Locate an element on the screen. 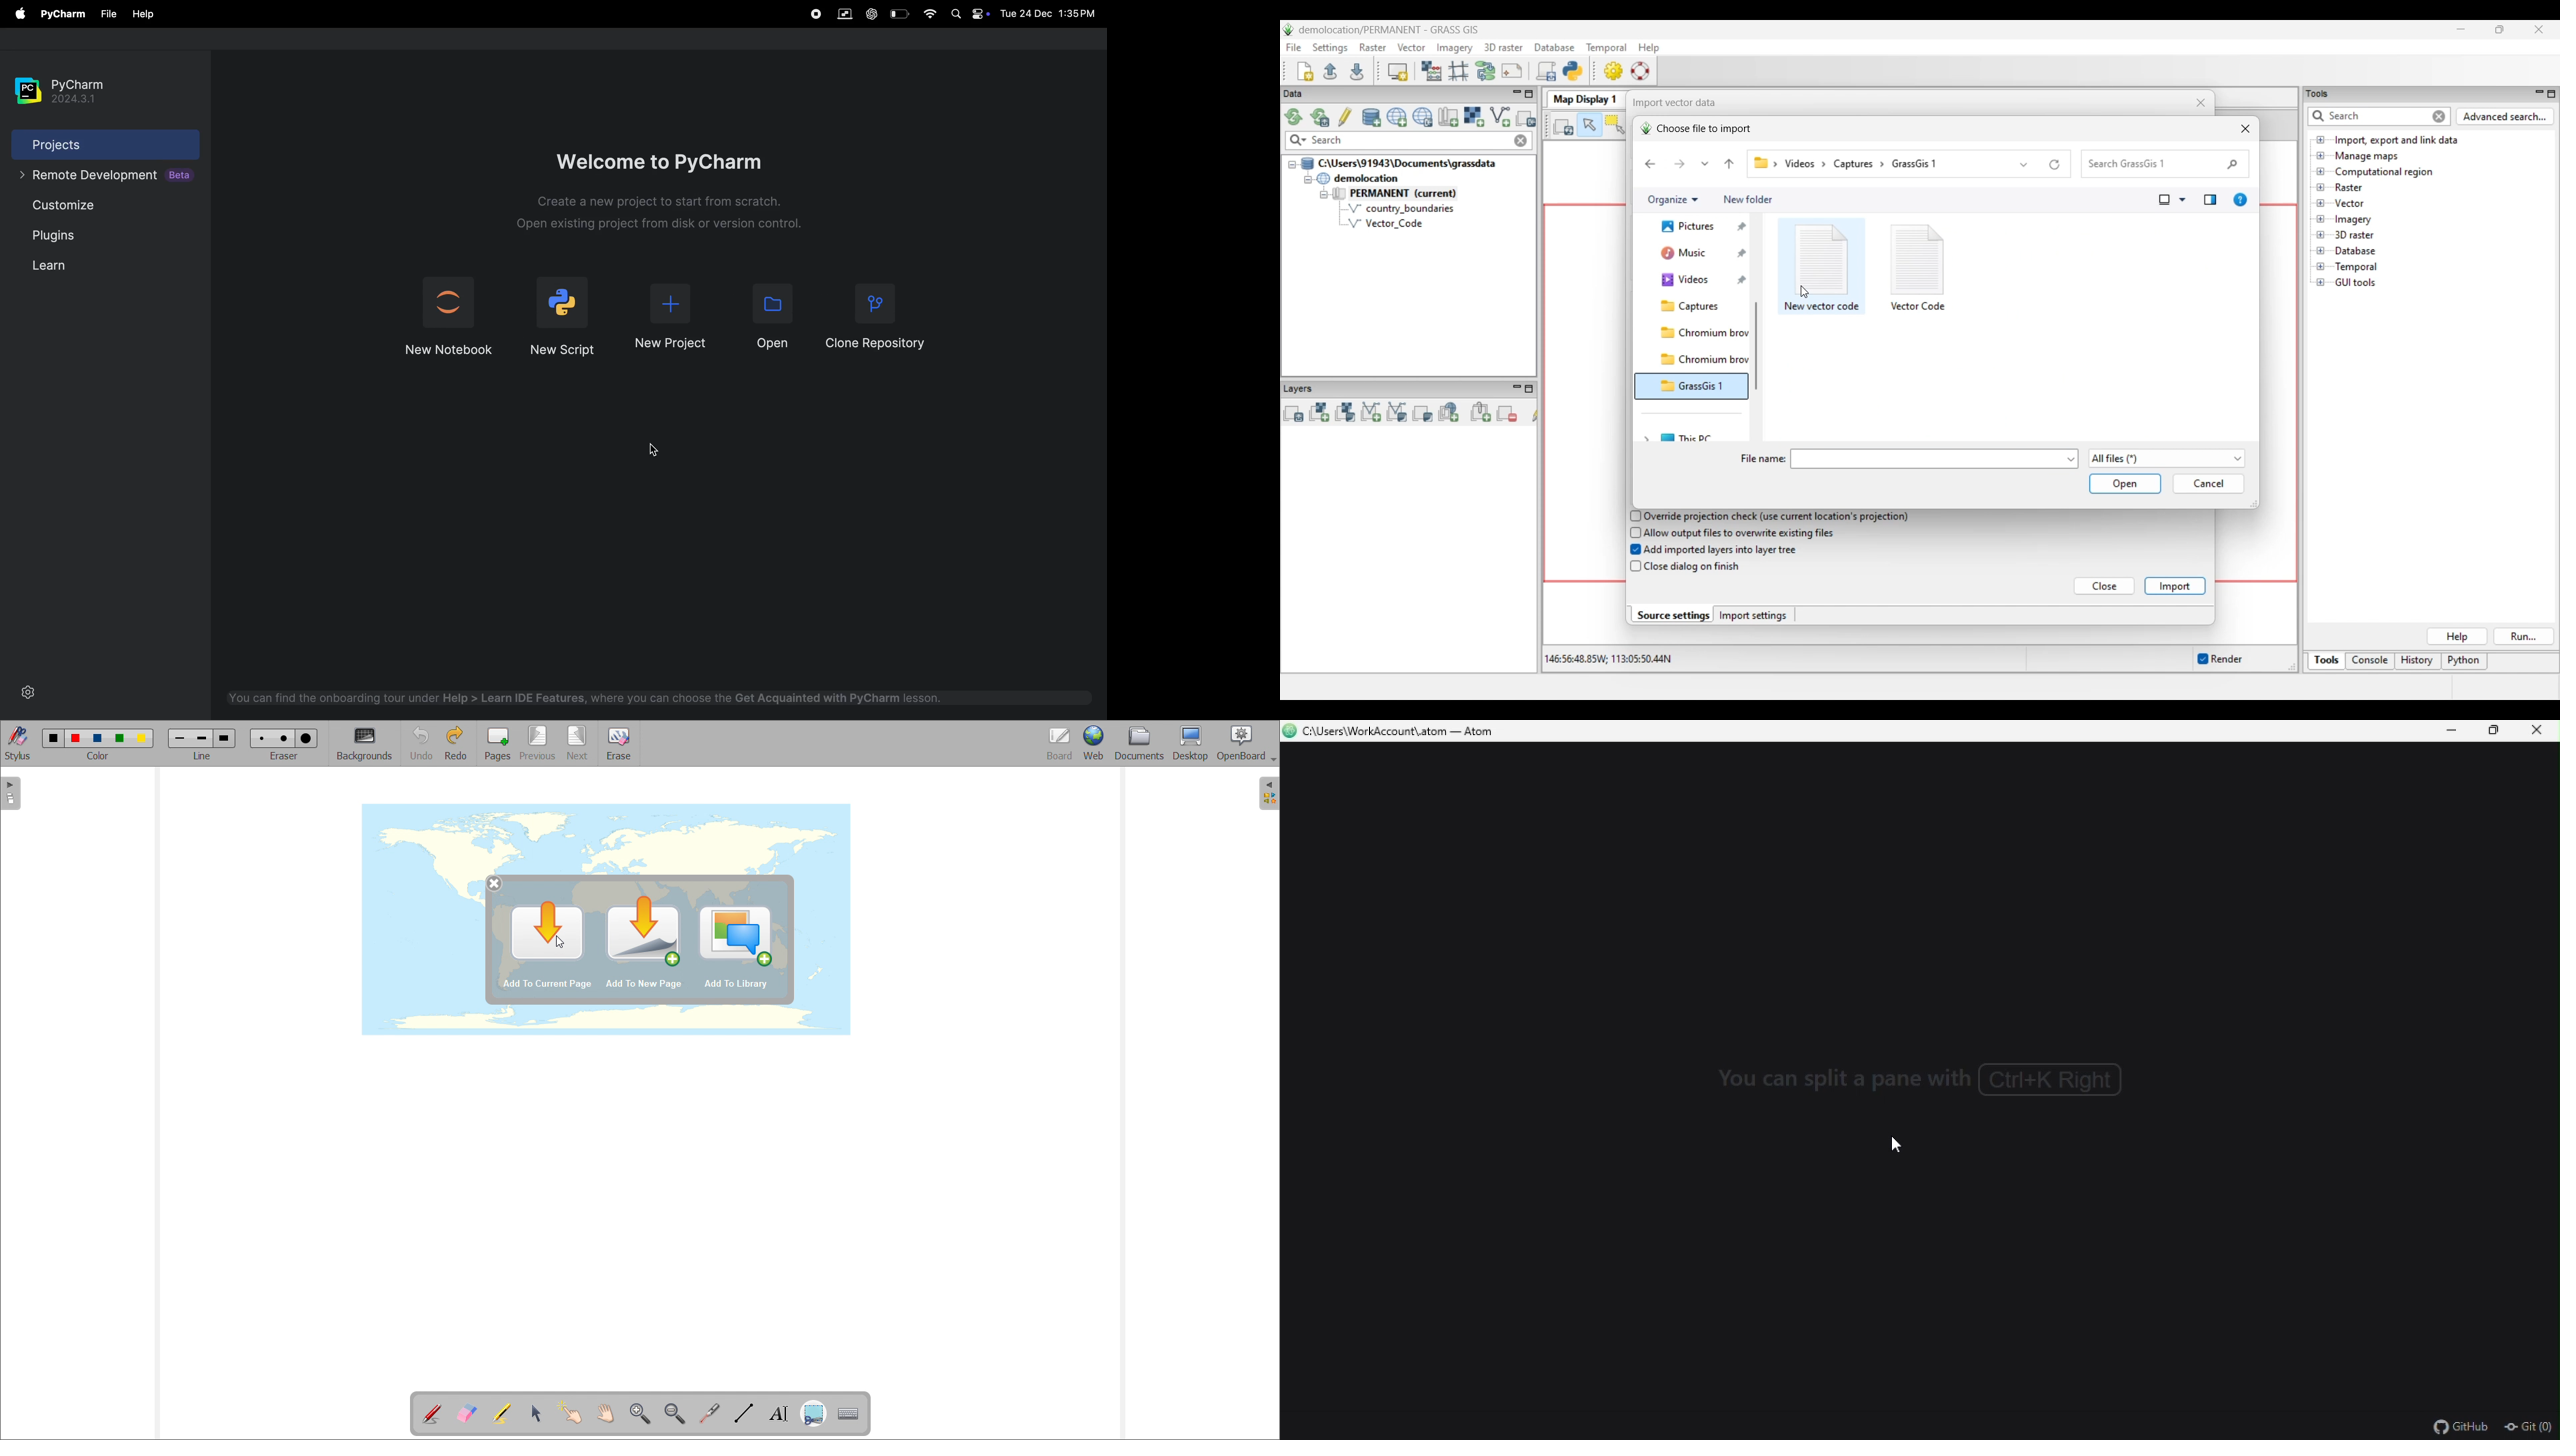 The width and height of the screenshot is (2576, 1456). apple menu is located at coordinates (15, 13).